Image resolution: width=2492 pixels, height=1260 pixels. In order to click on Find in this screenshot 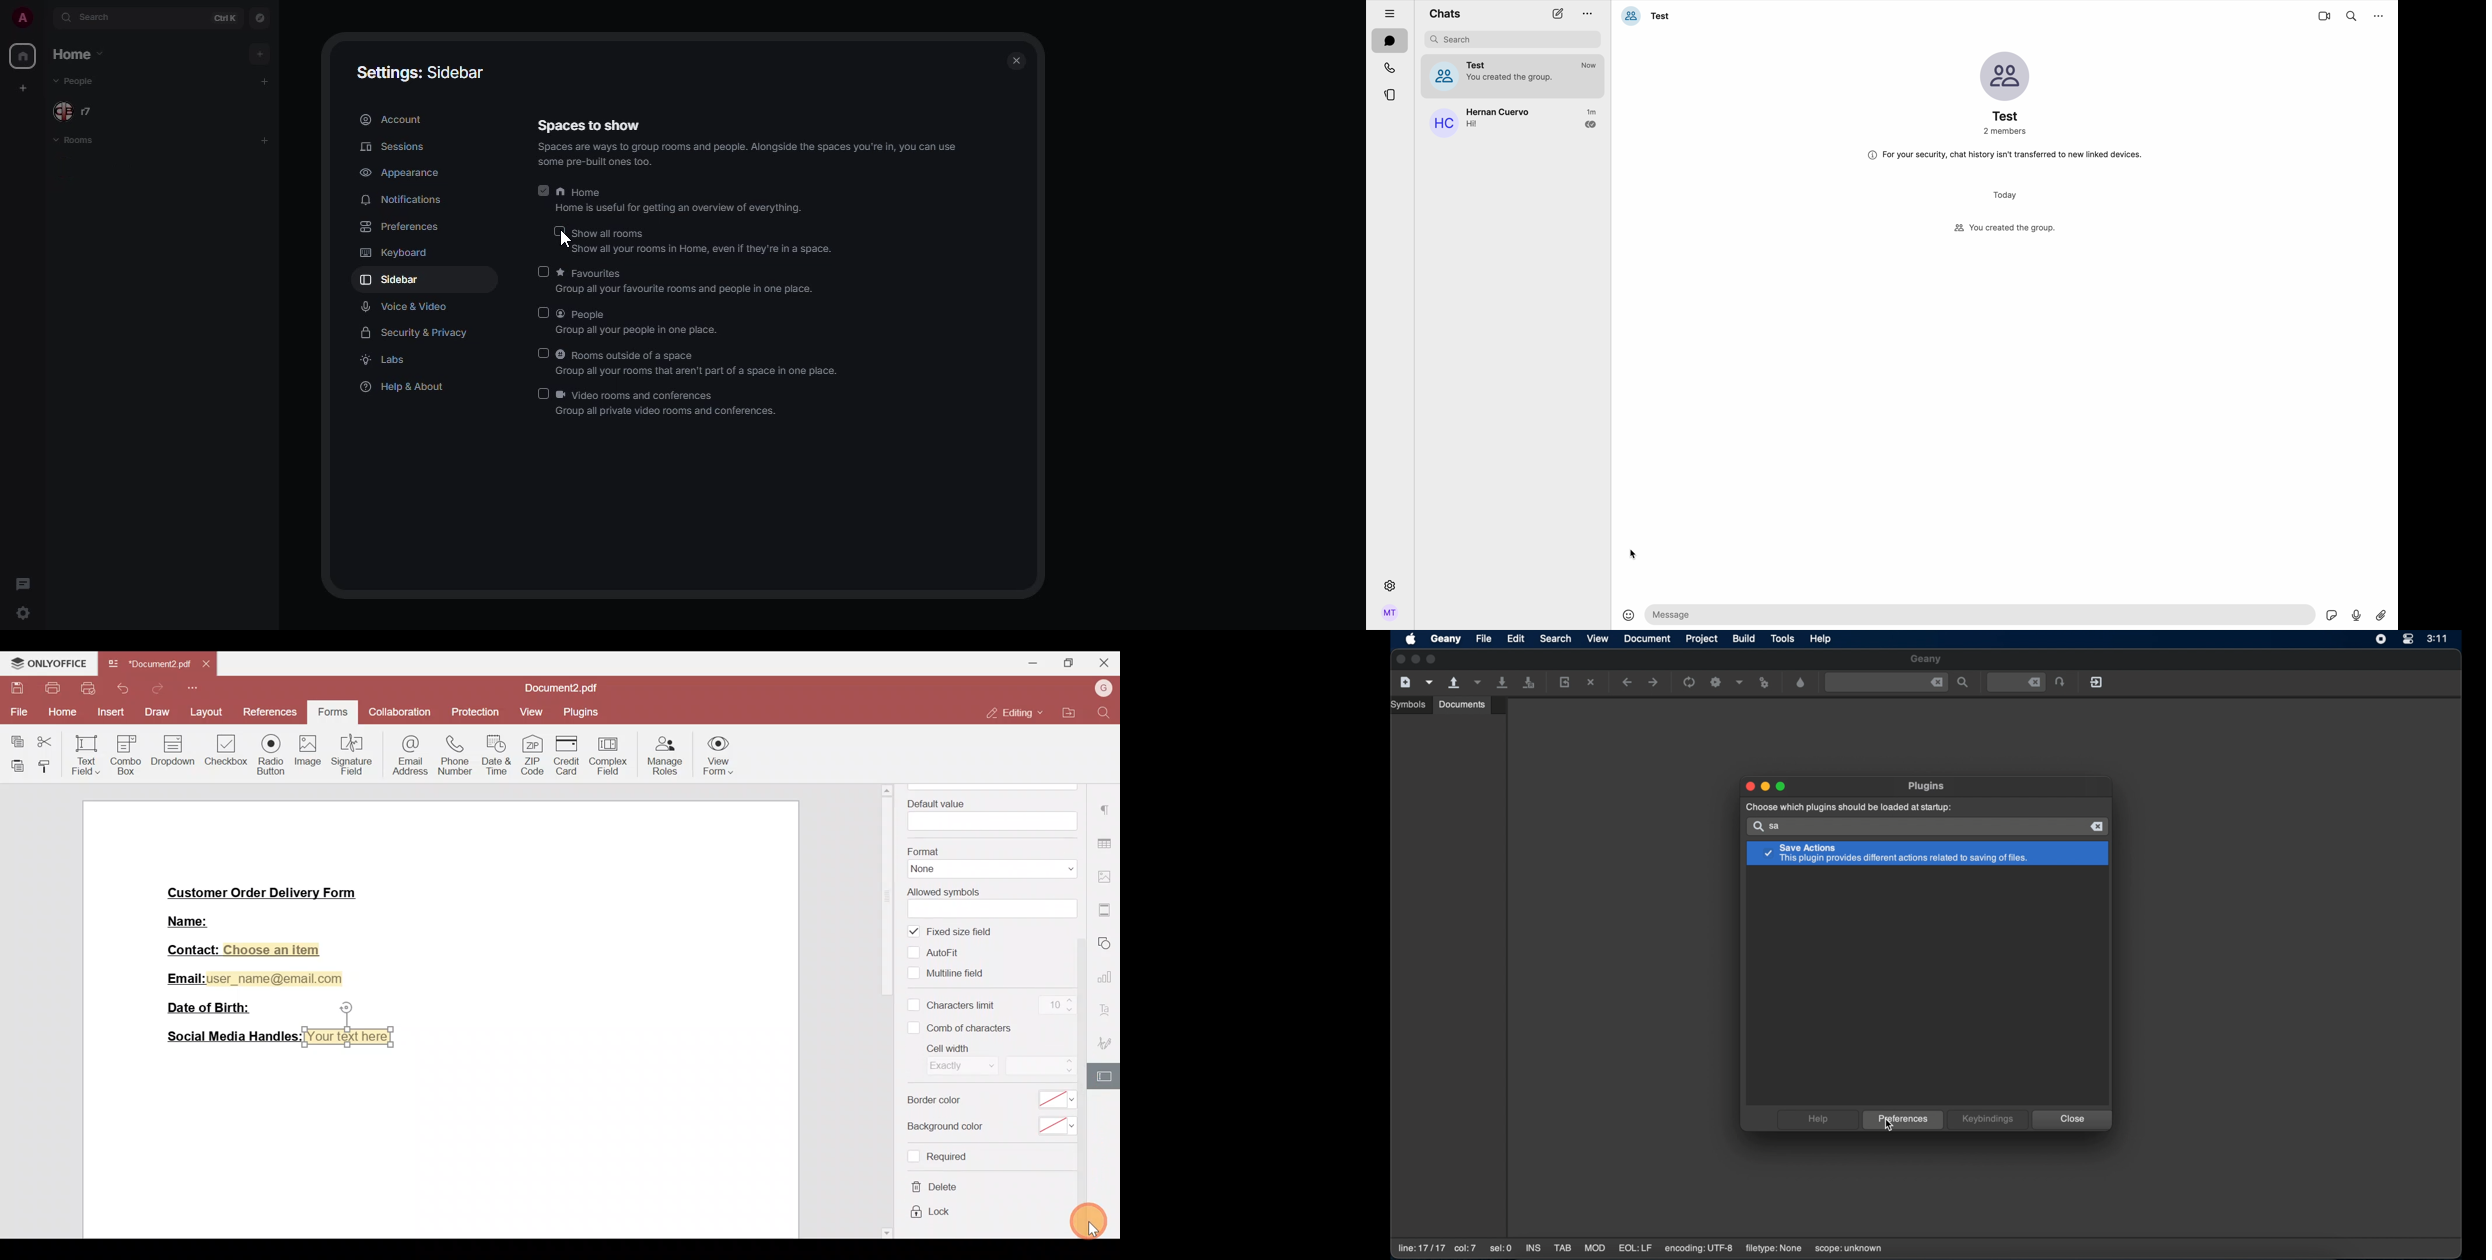, I will do `click(1105, 713)`.